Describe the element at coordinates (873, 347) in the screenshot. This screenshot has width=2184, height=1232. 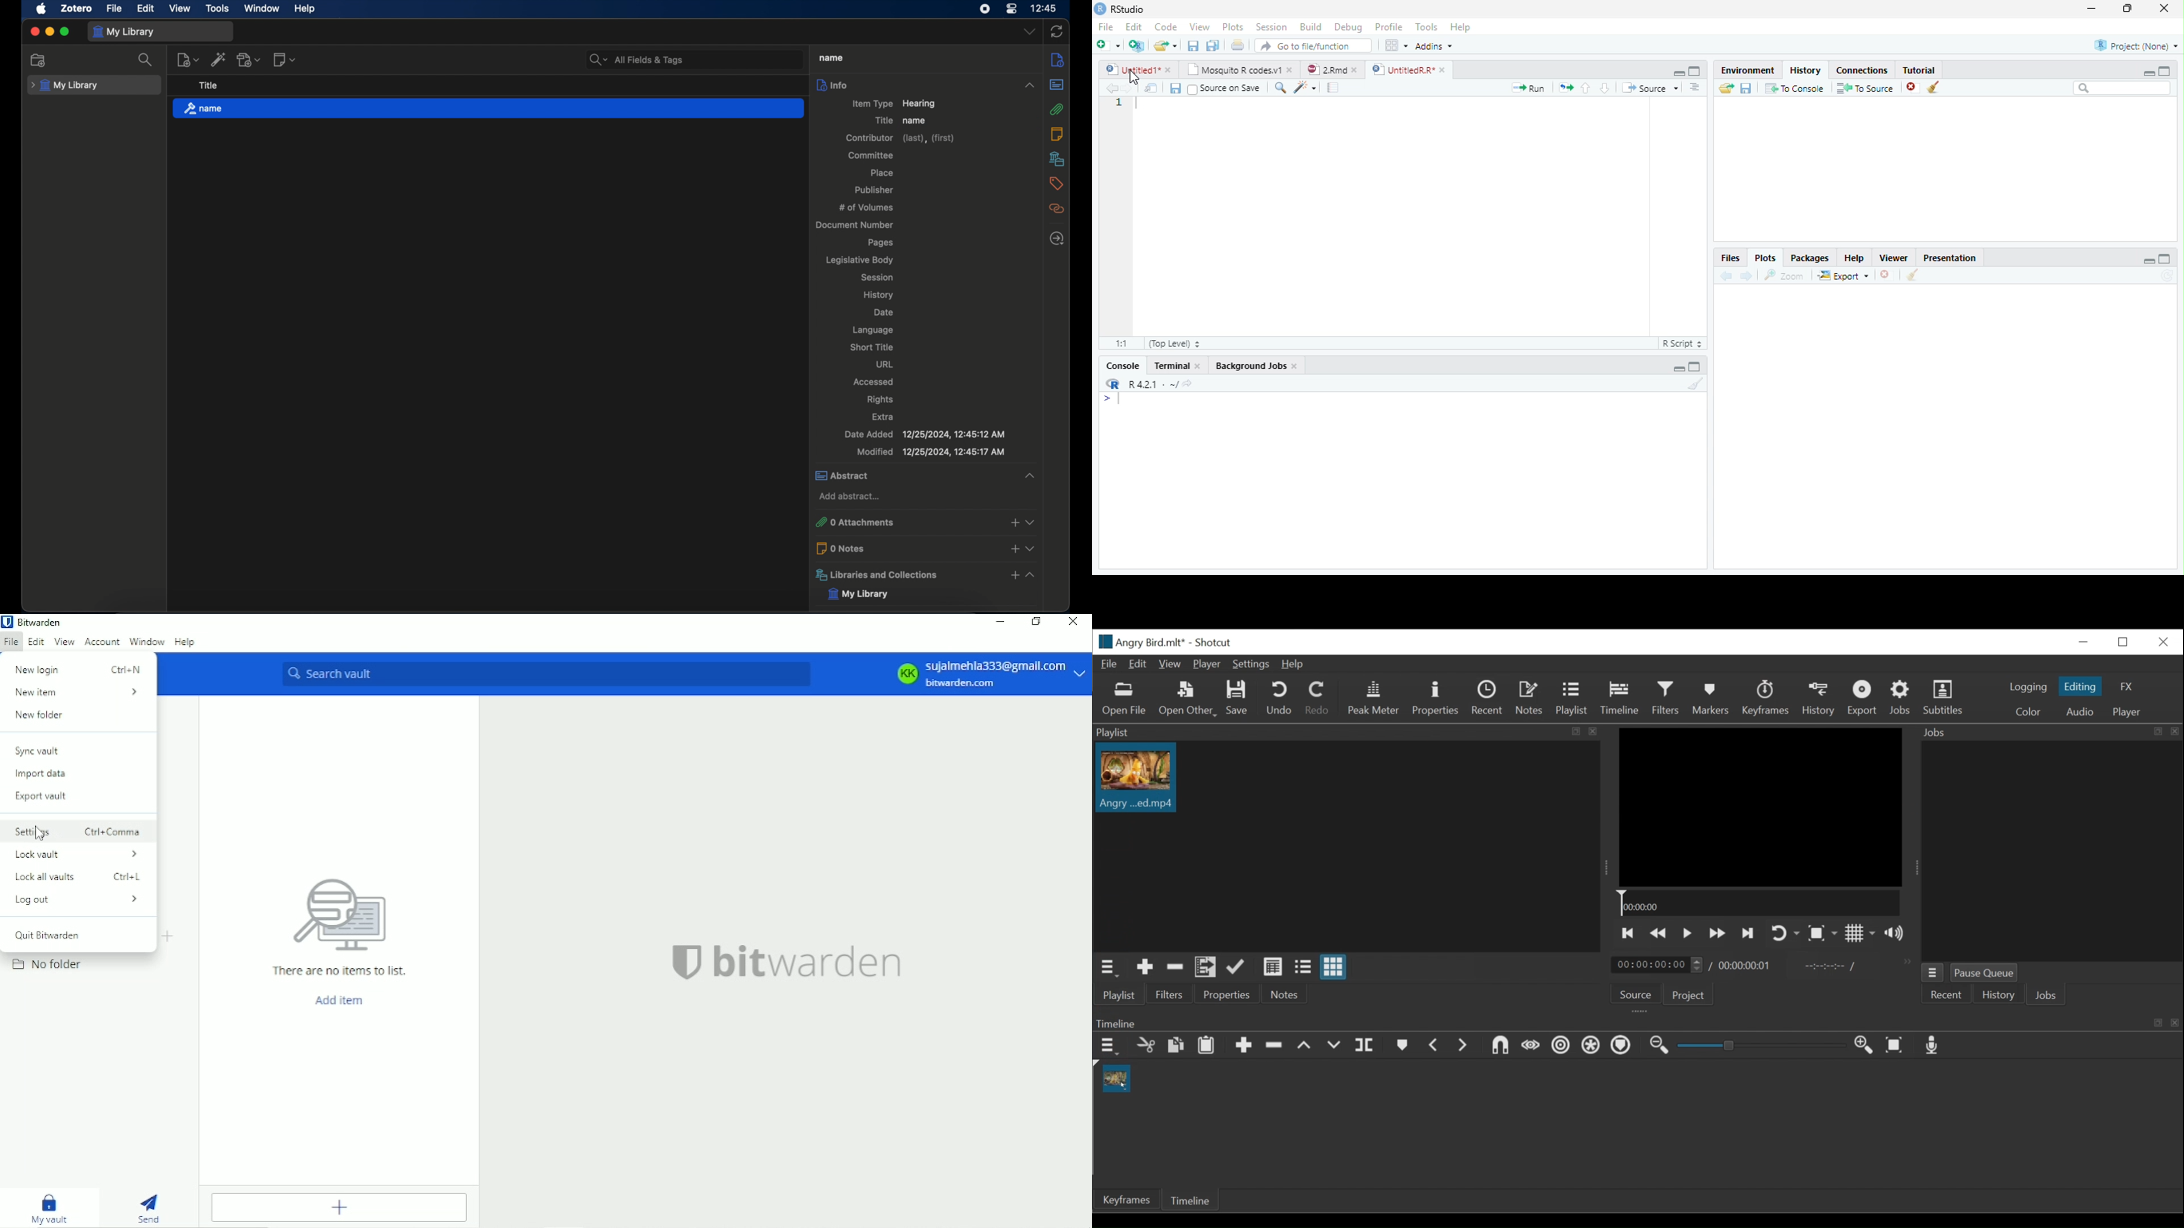
I see `short title` at that location.